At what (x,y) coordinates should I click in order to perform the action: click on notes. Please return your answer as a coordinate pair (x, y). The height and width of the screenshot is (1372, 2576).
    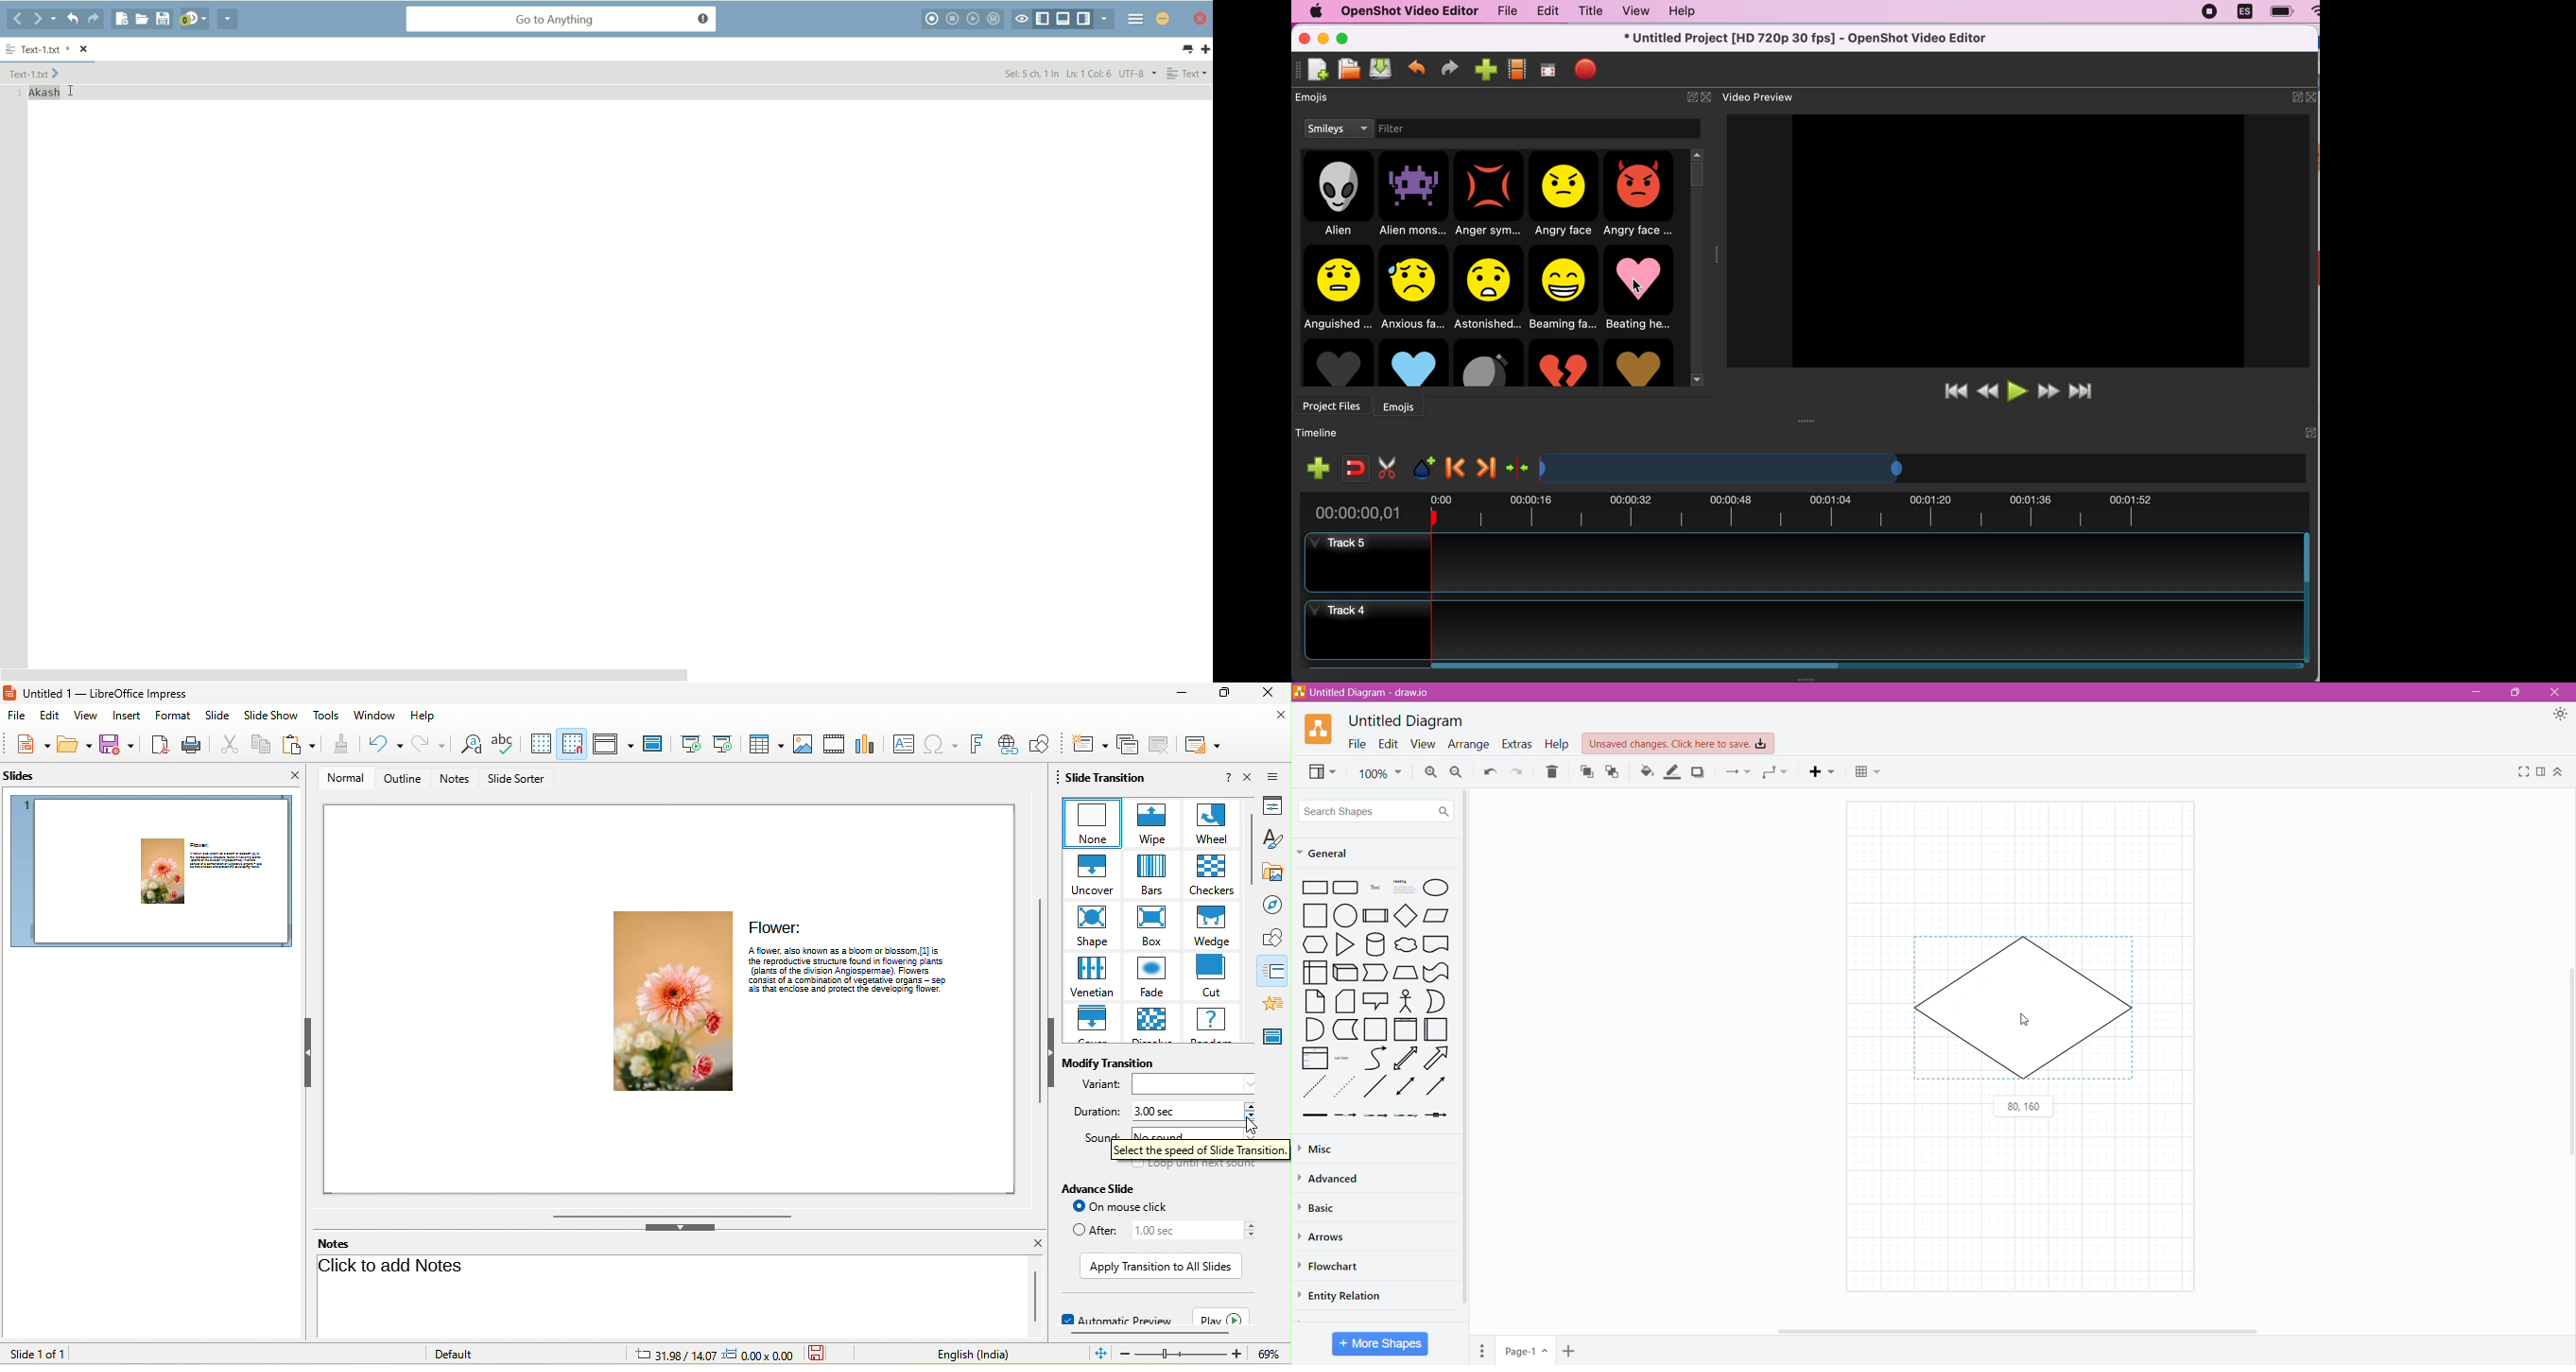
    Looking at the image, I should click on (333, 1243).